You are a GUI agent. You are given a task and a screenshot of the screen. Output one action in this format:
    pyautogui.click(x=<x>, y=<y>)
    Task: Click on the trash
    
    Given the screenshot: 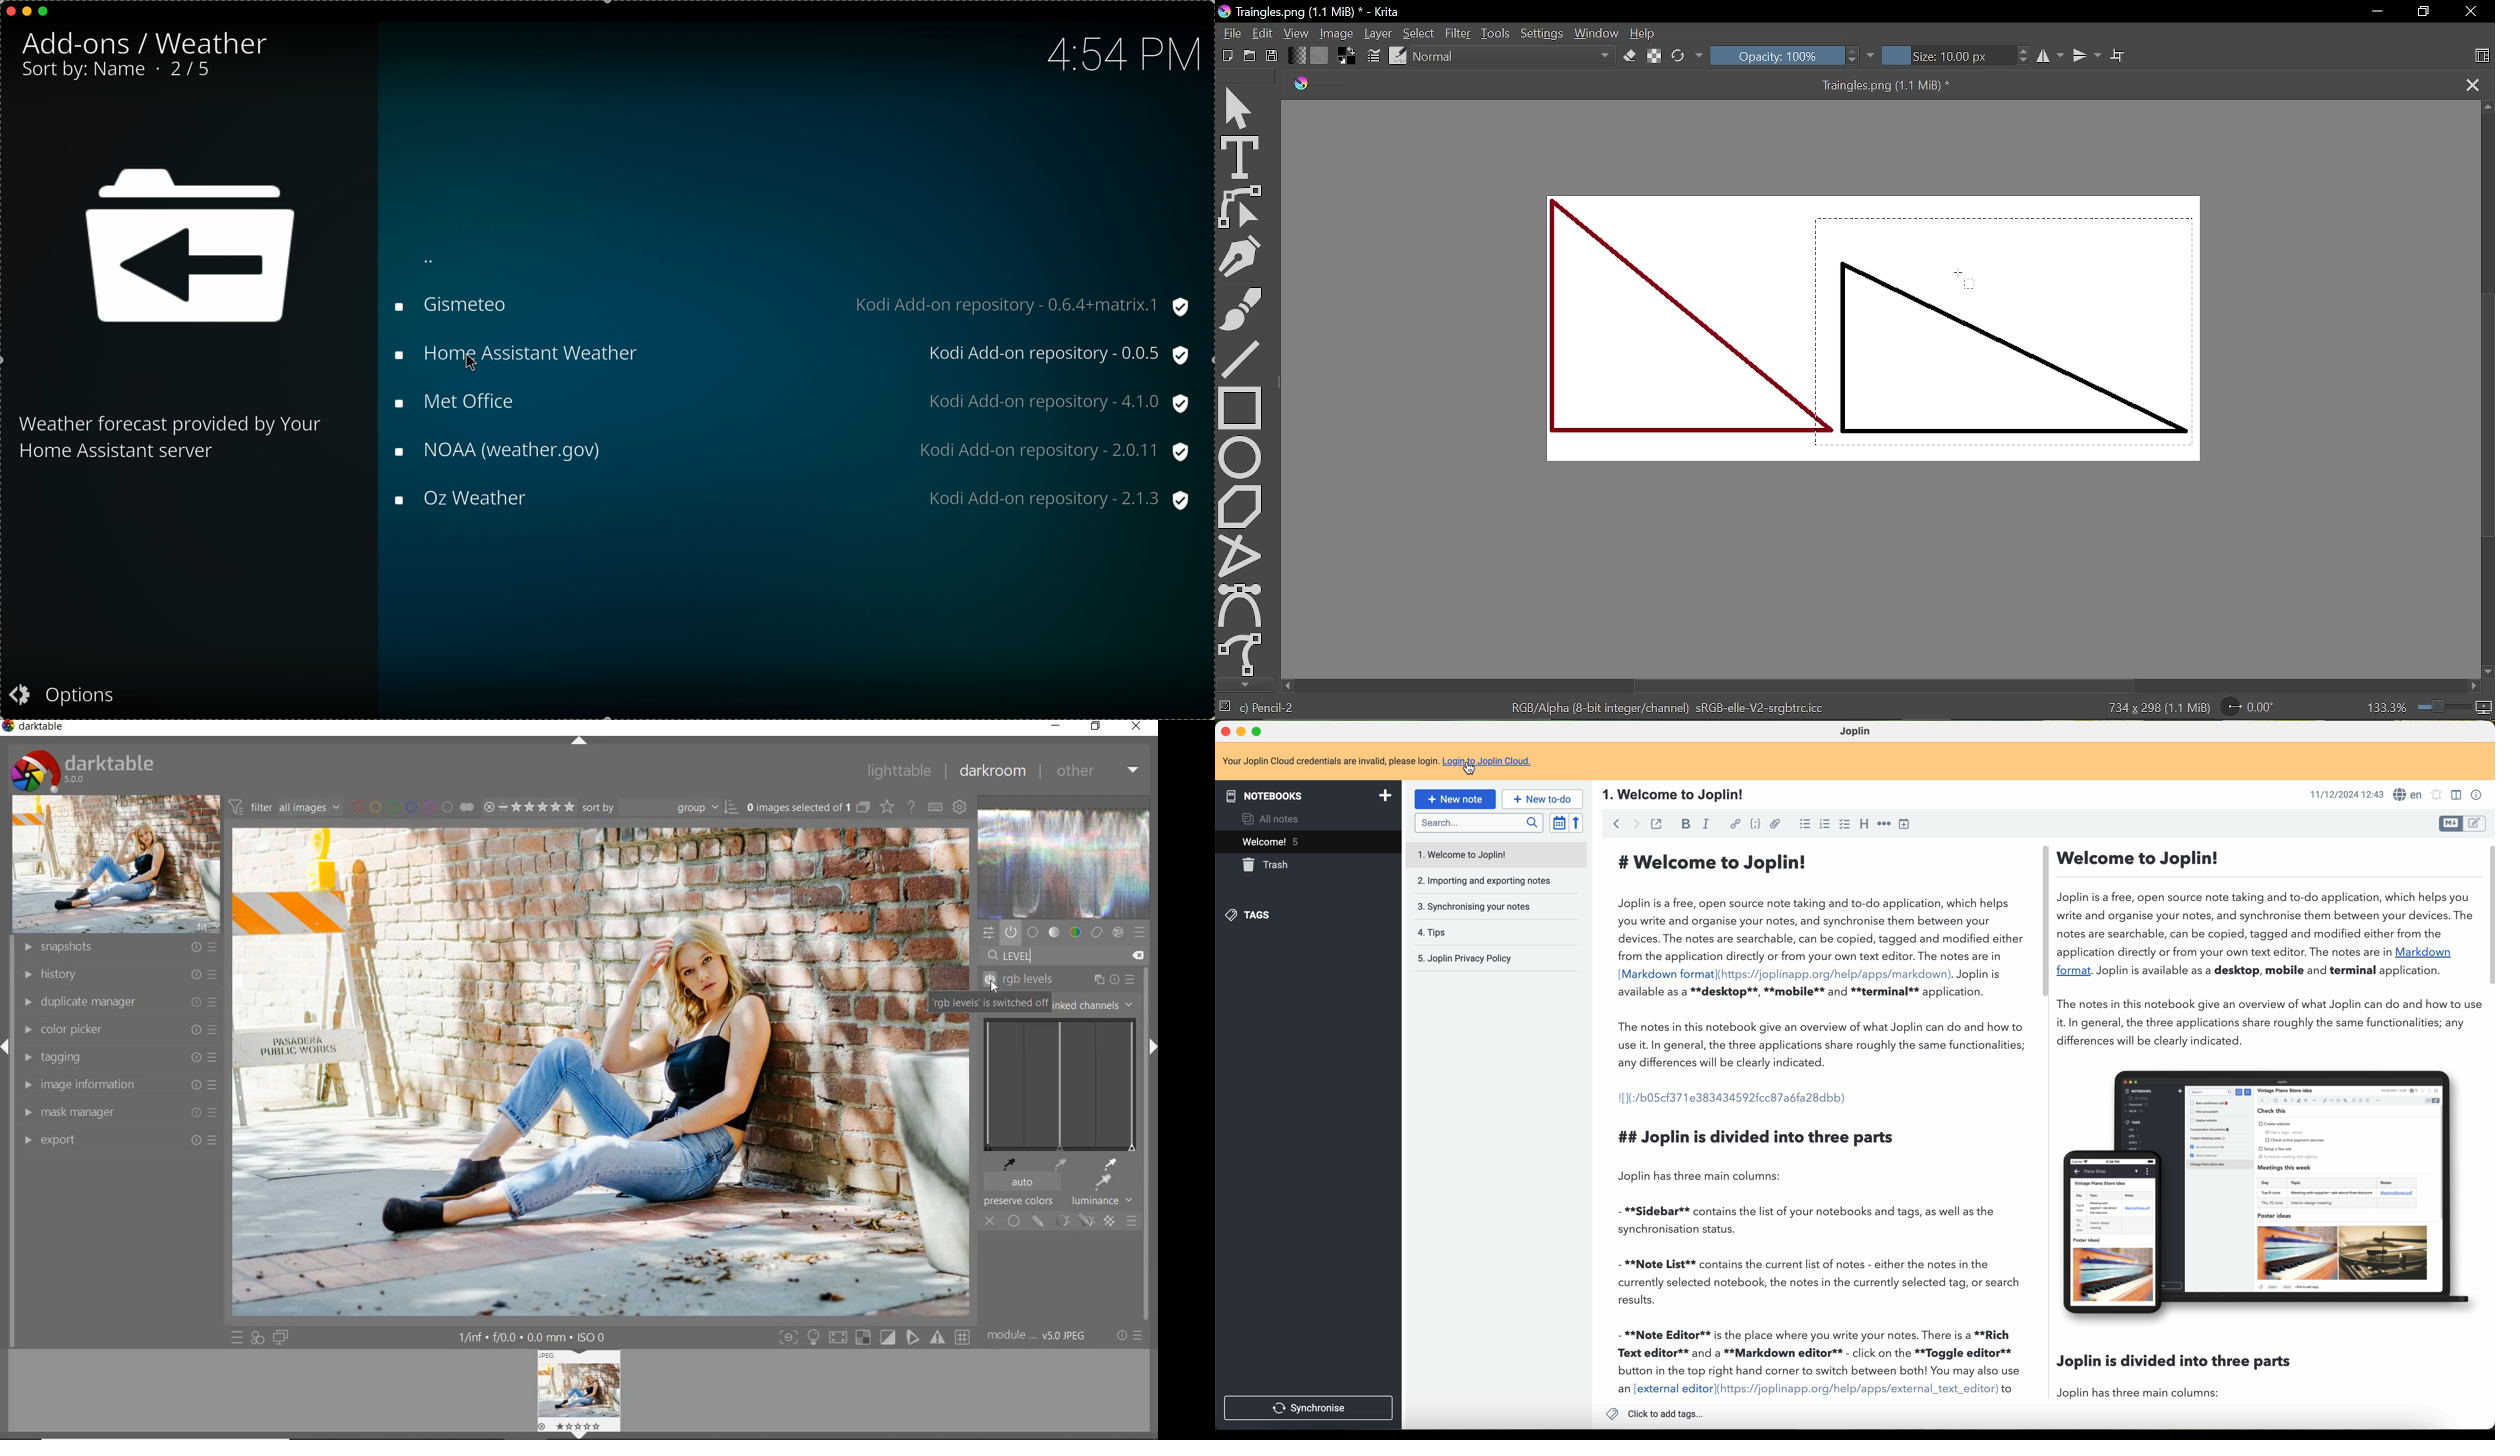 What is the action you would take?
    pyautogui.click(x=1263, y=865)
    